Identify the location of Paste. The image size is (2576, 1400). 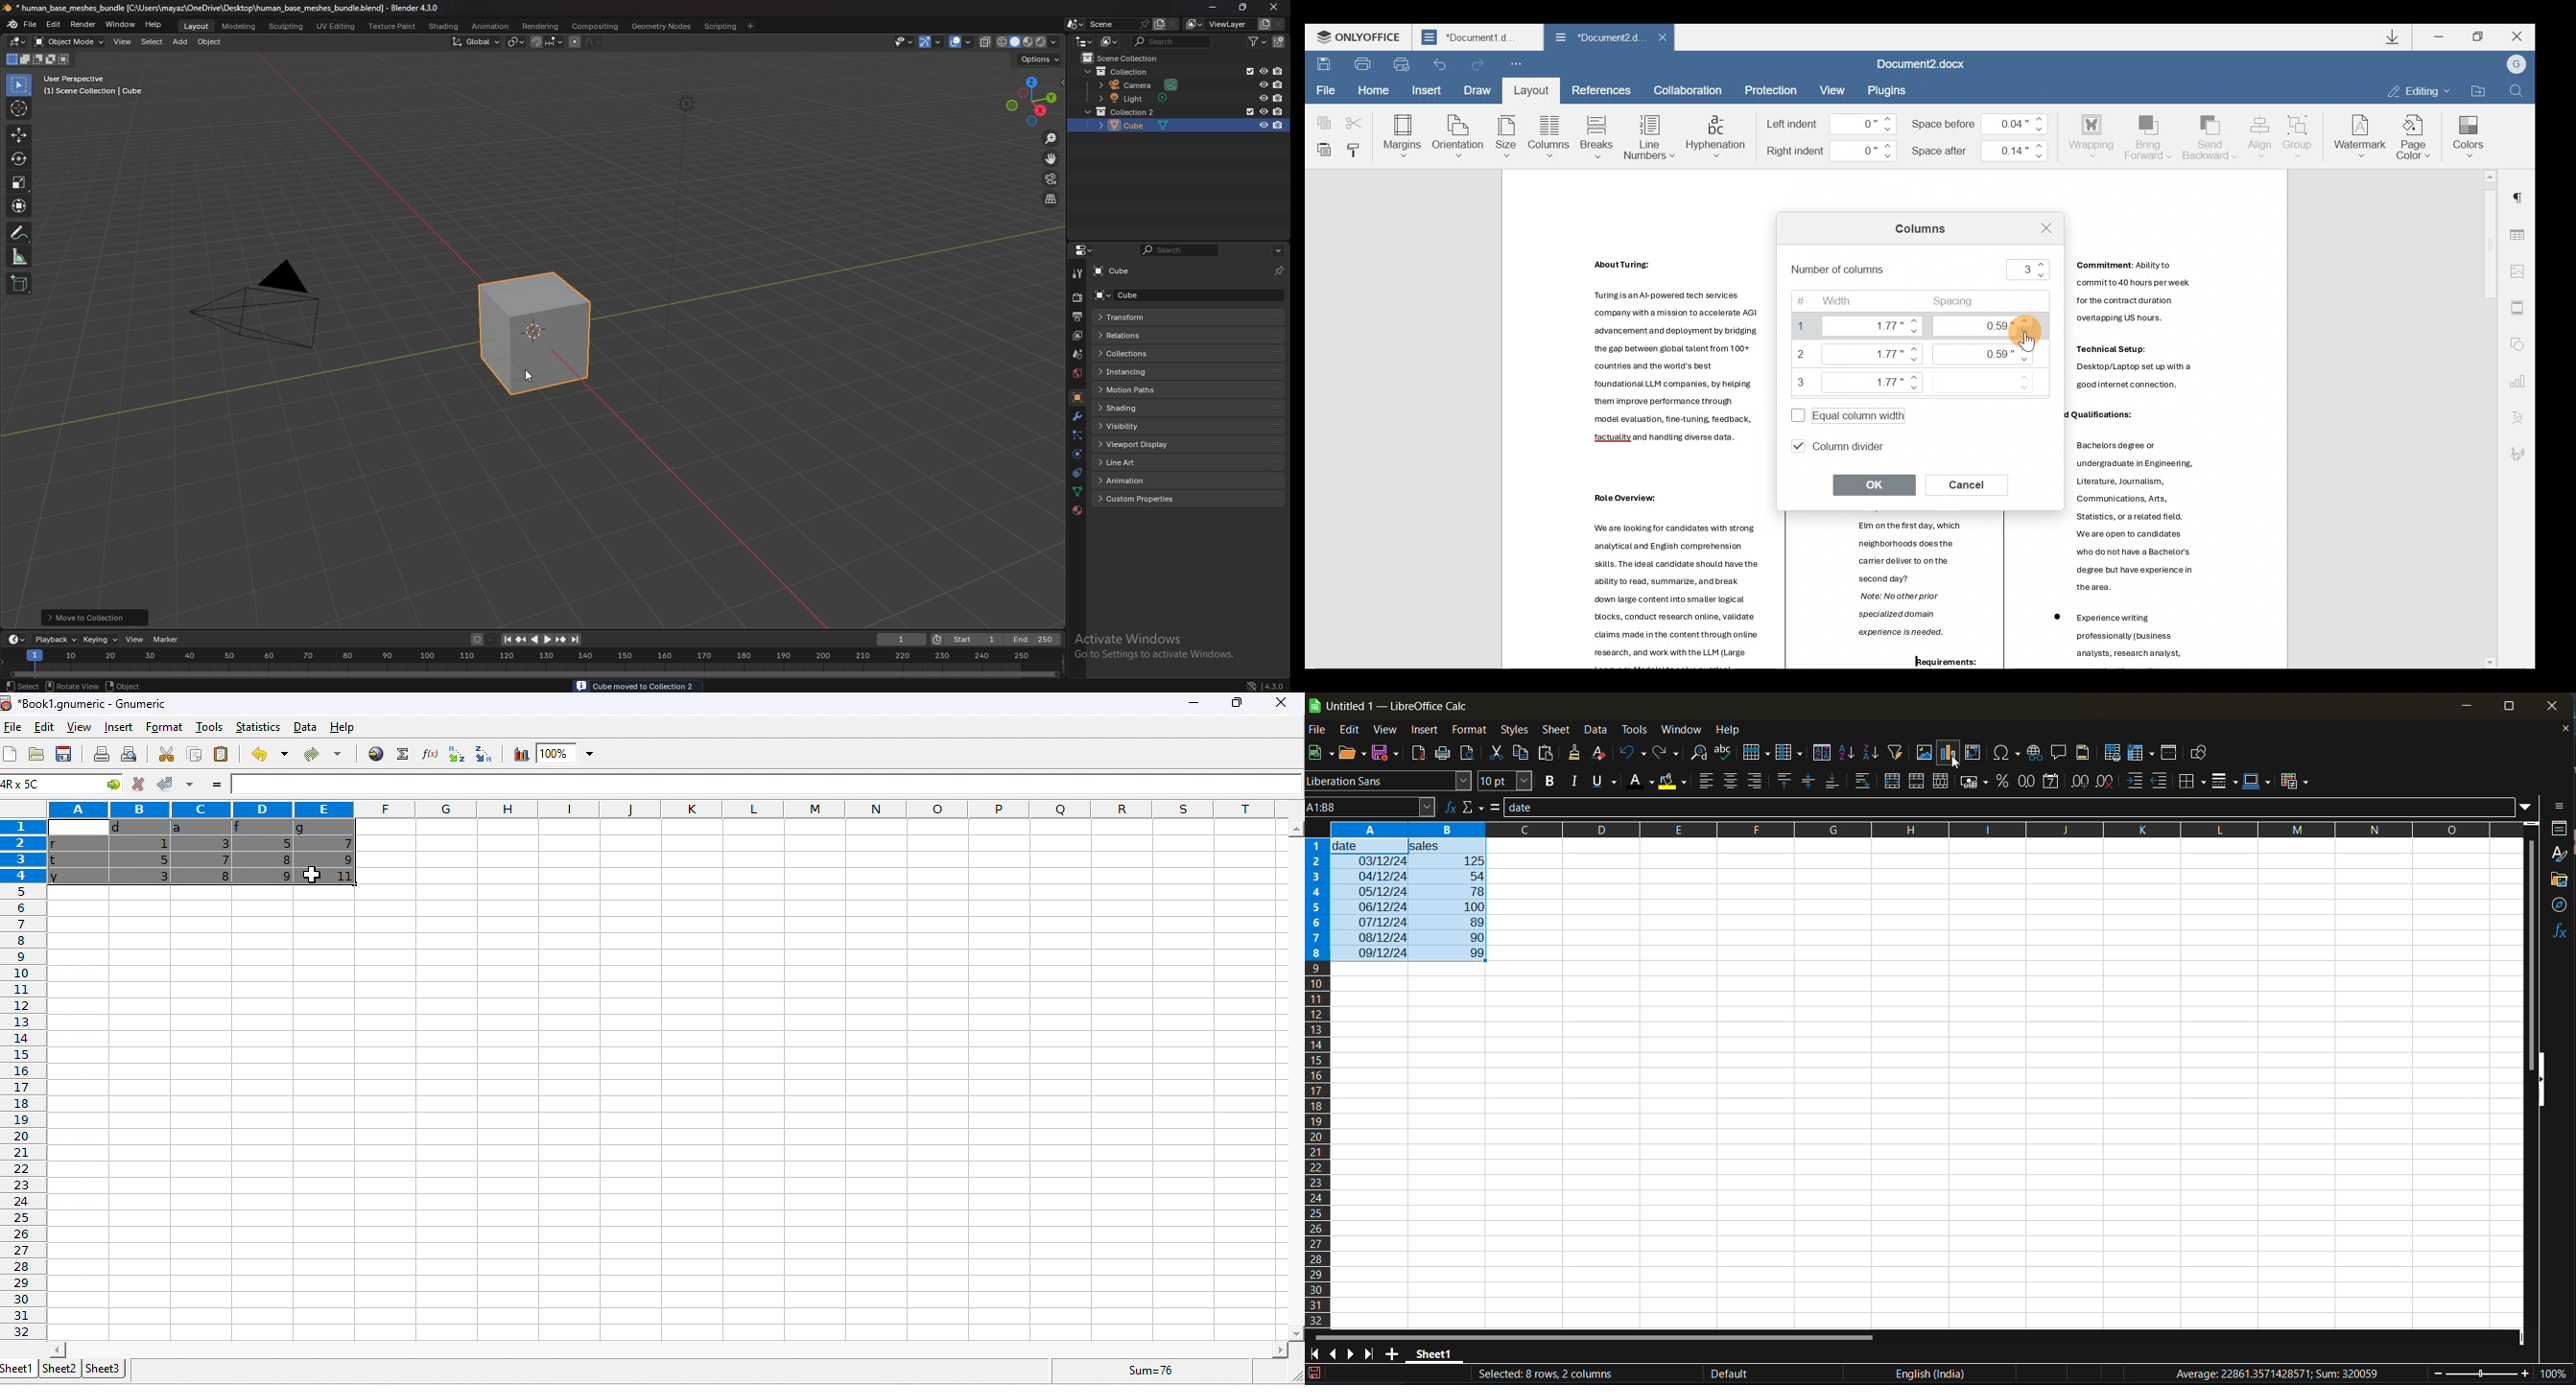
(1321, 148).